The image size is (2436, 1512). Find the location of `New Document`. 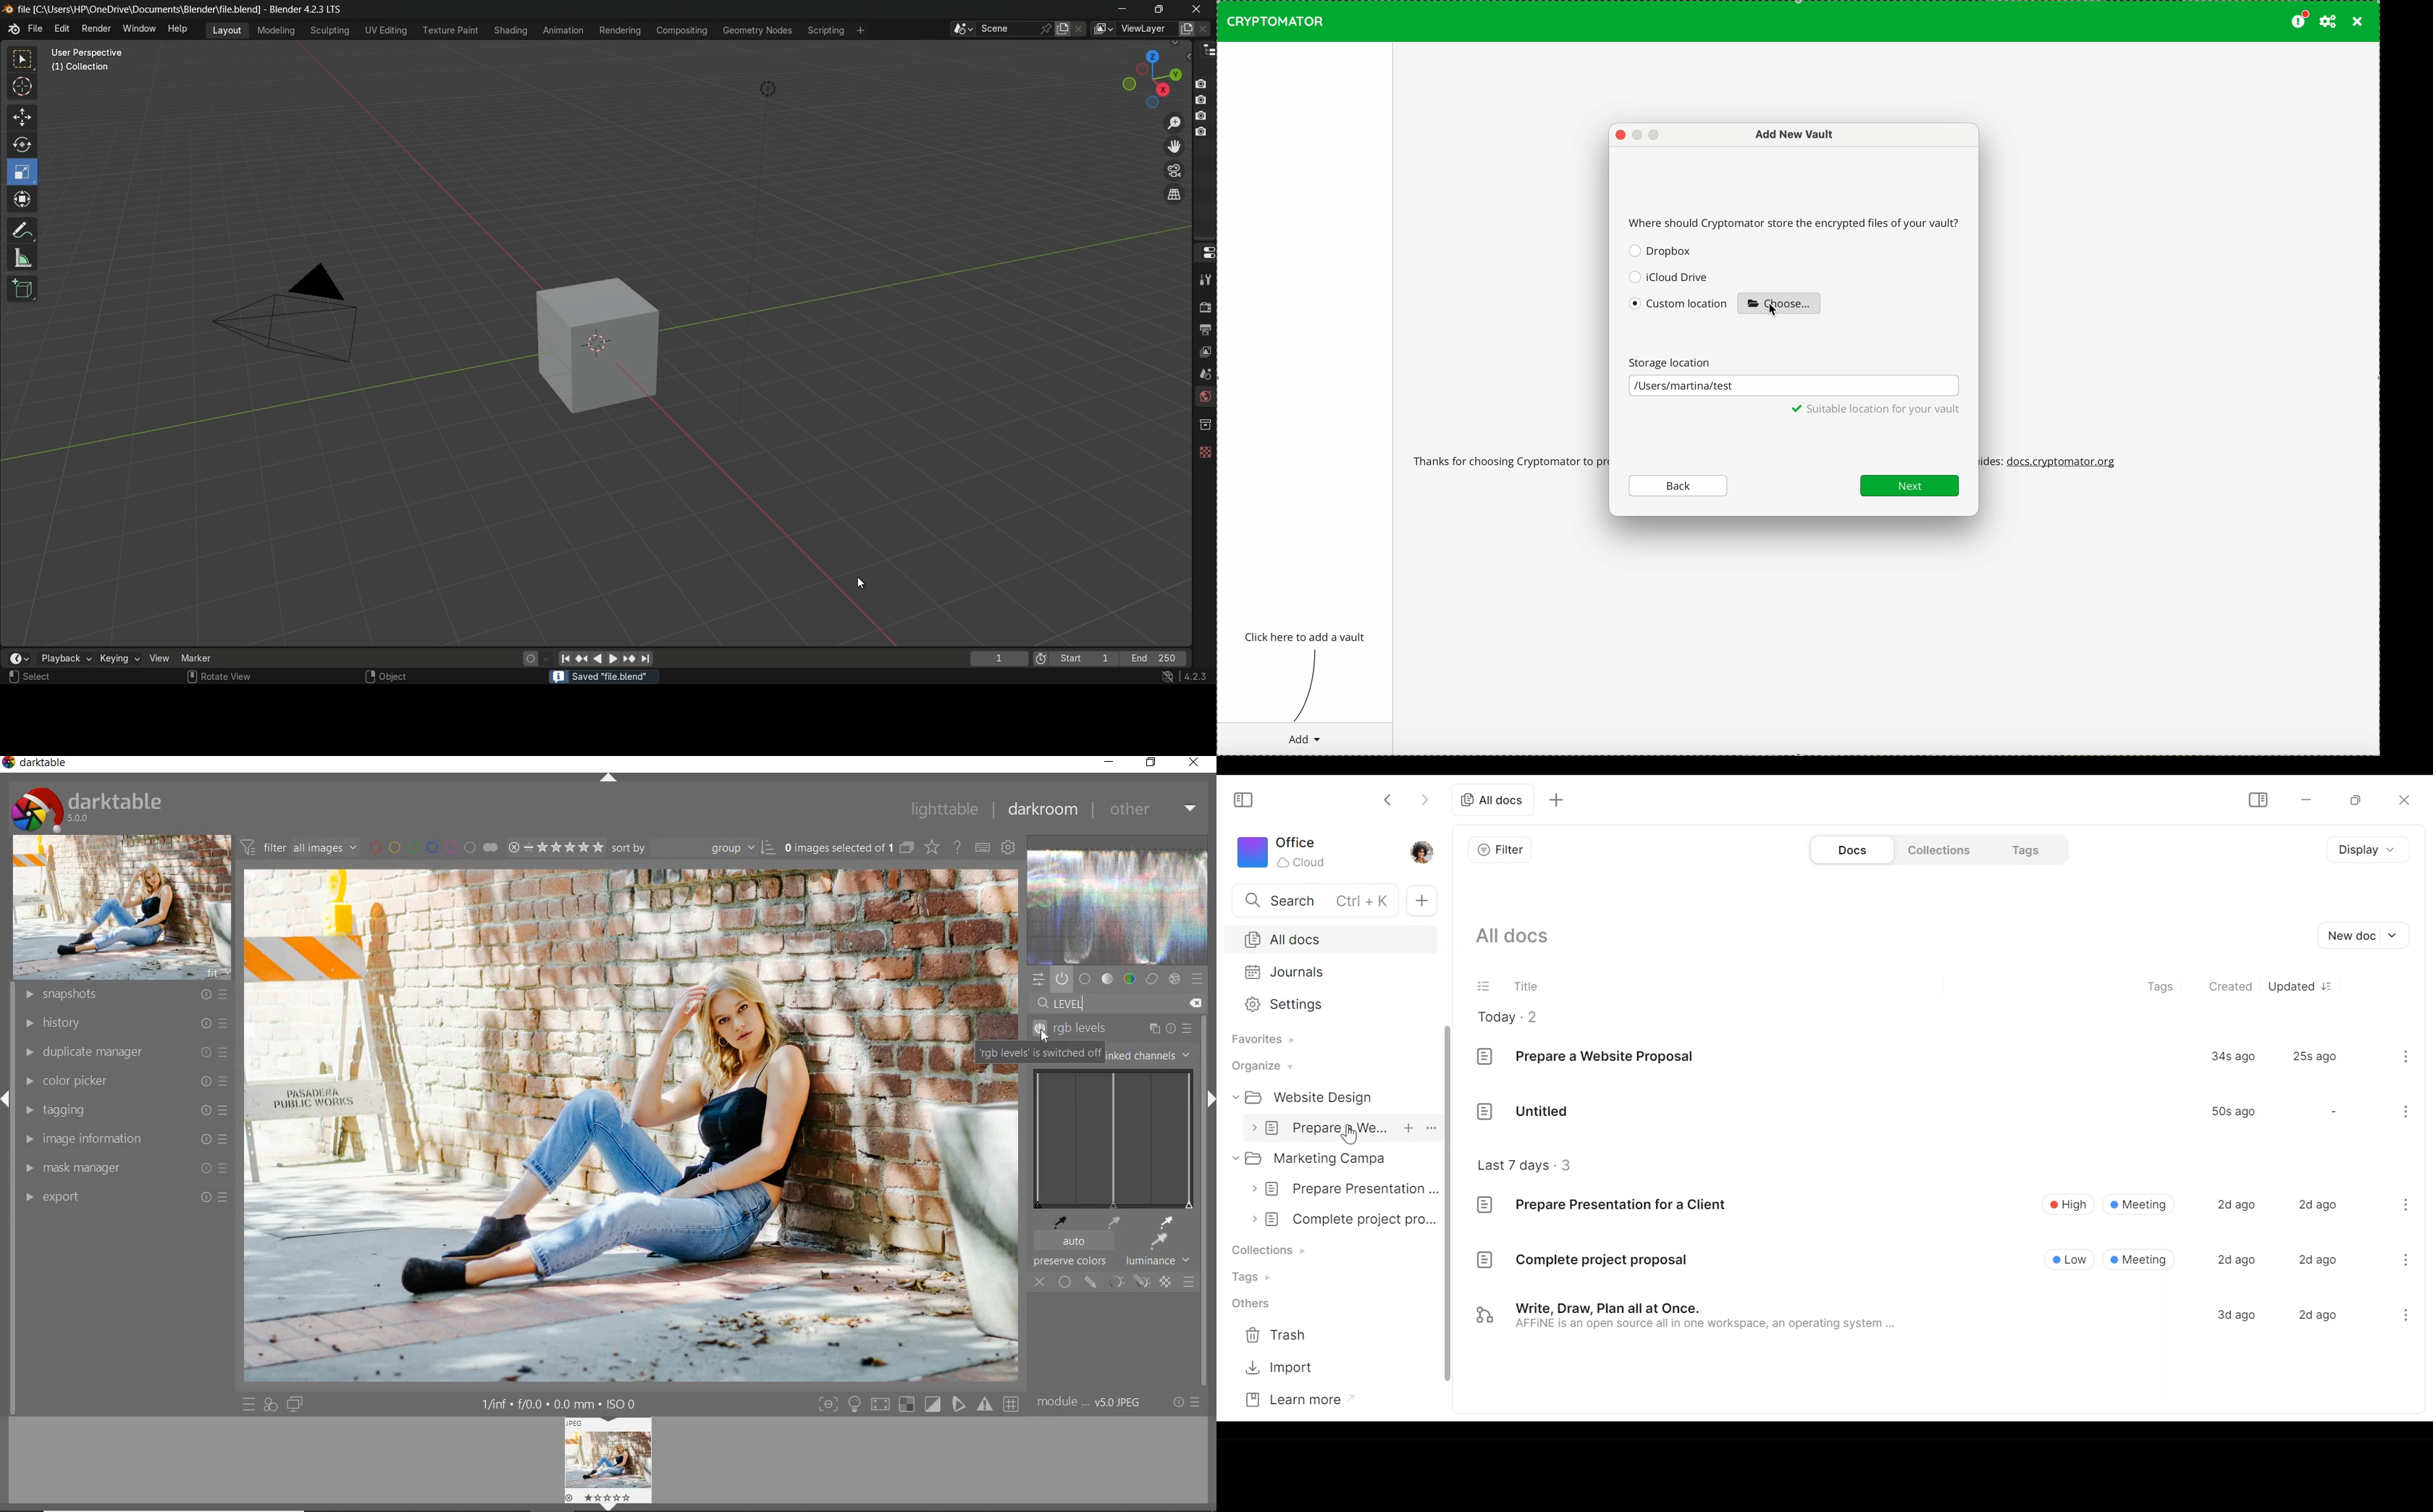

New Document is located at coordinates (2358, 937).